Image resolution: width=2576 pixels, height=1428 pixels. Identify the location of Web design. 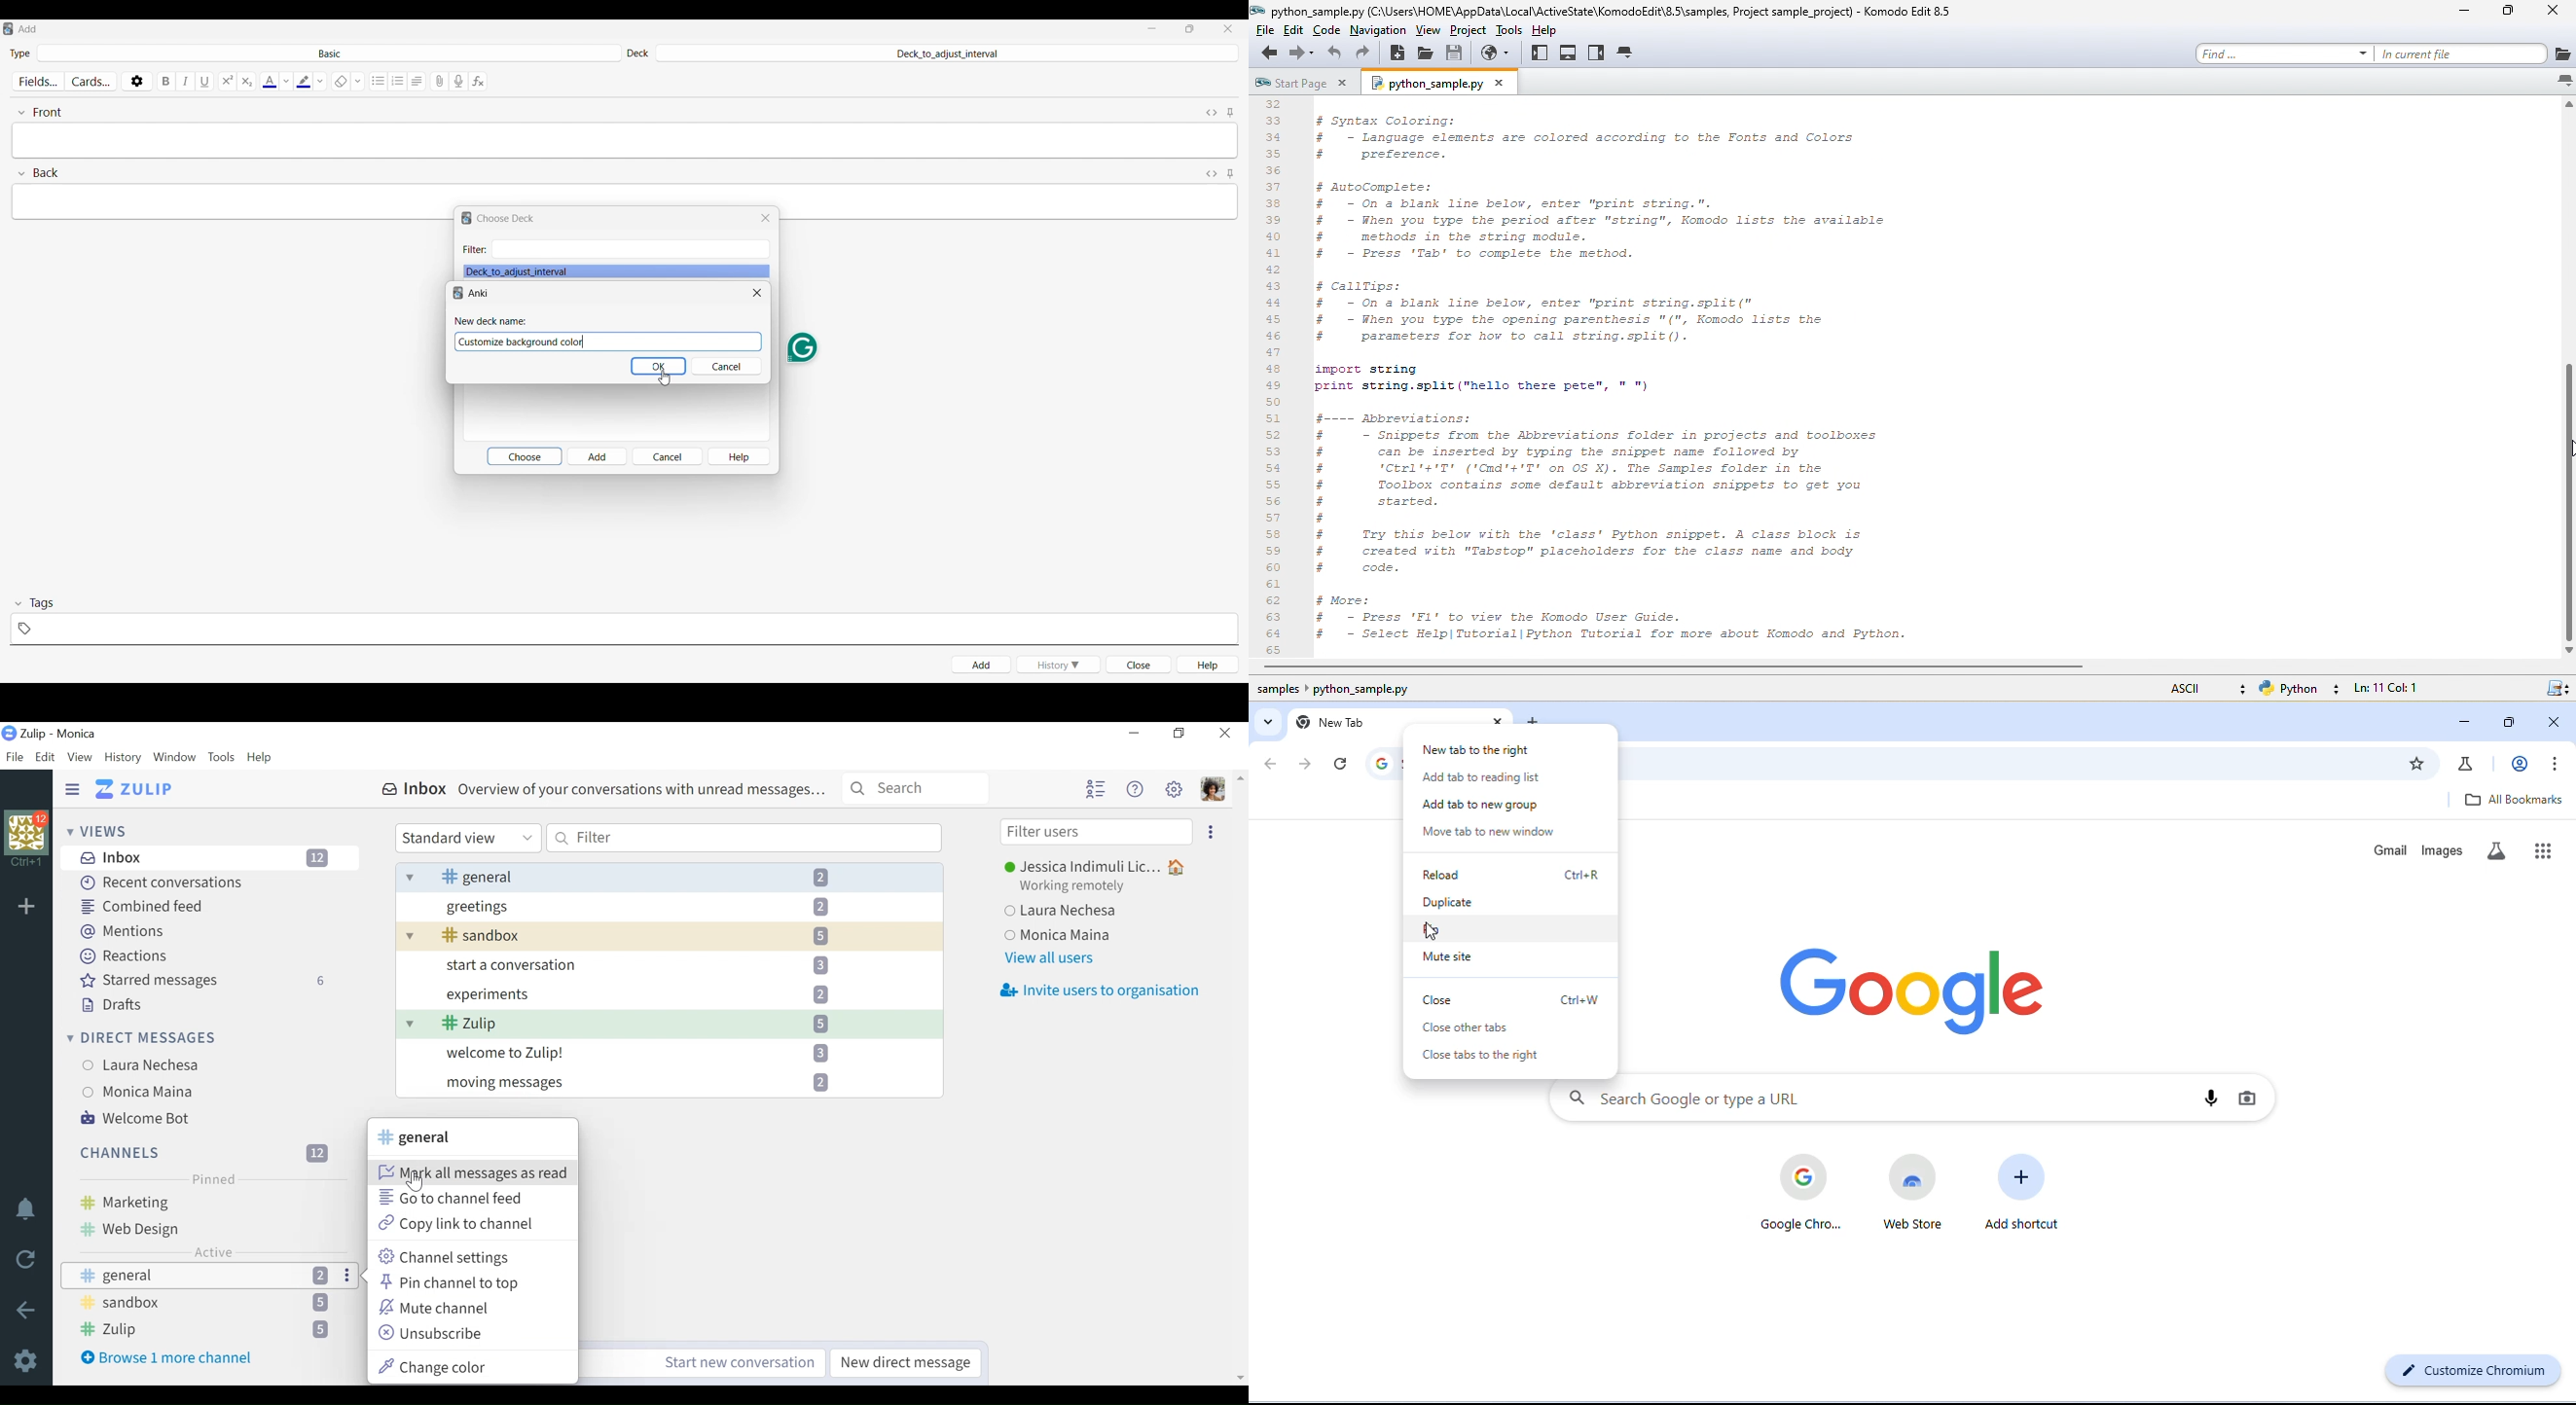
(206, 1227).